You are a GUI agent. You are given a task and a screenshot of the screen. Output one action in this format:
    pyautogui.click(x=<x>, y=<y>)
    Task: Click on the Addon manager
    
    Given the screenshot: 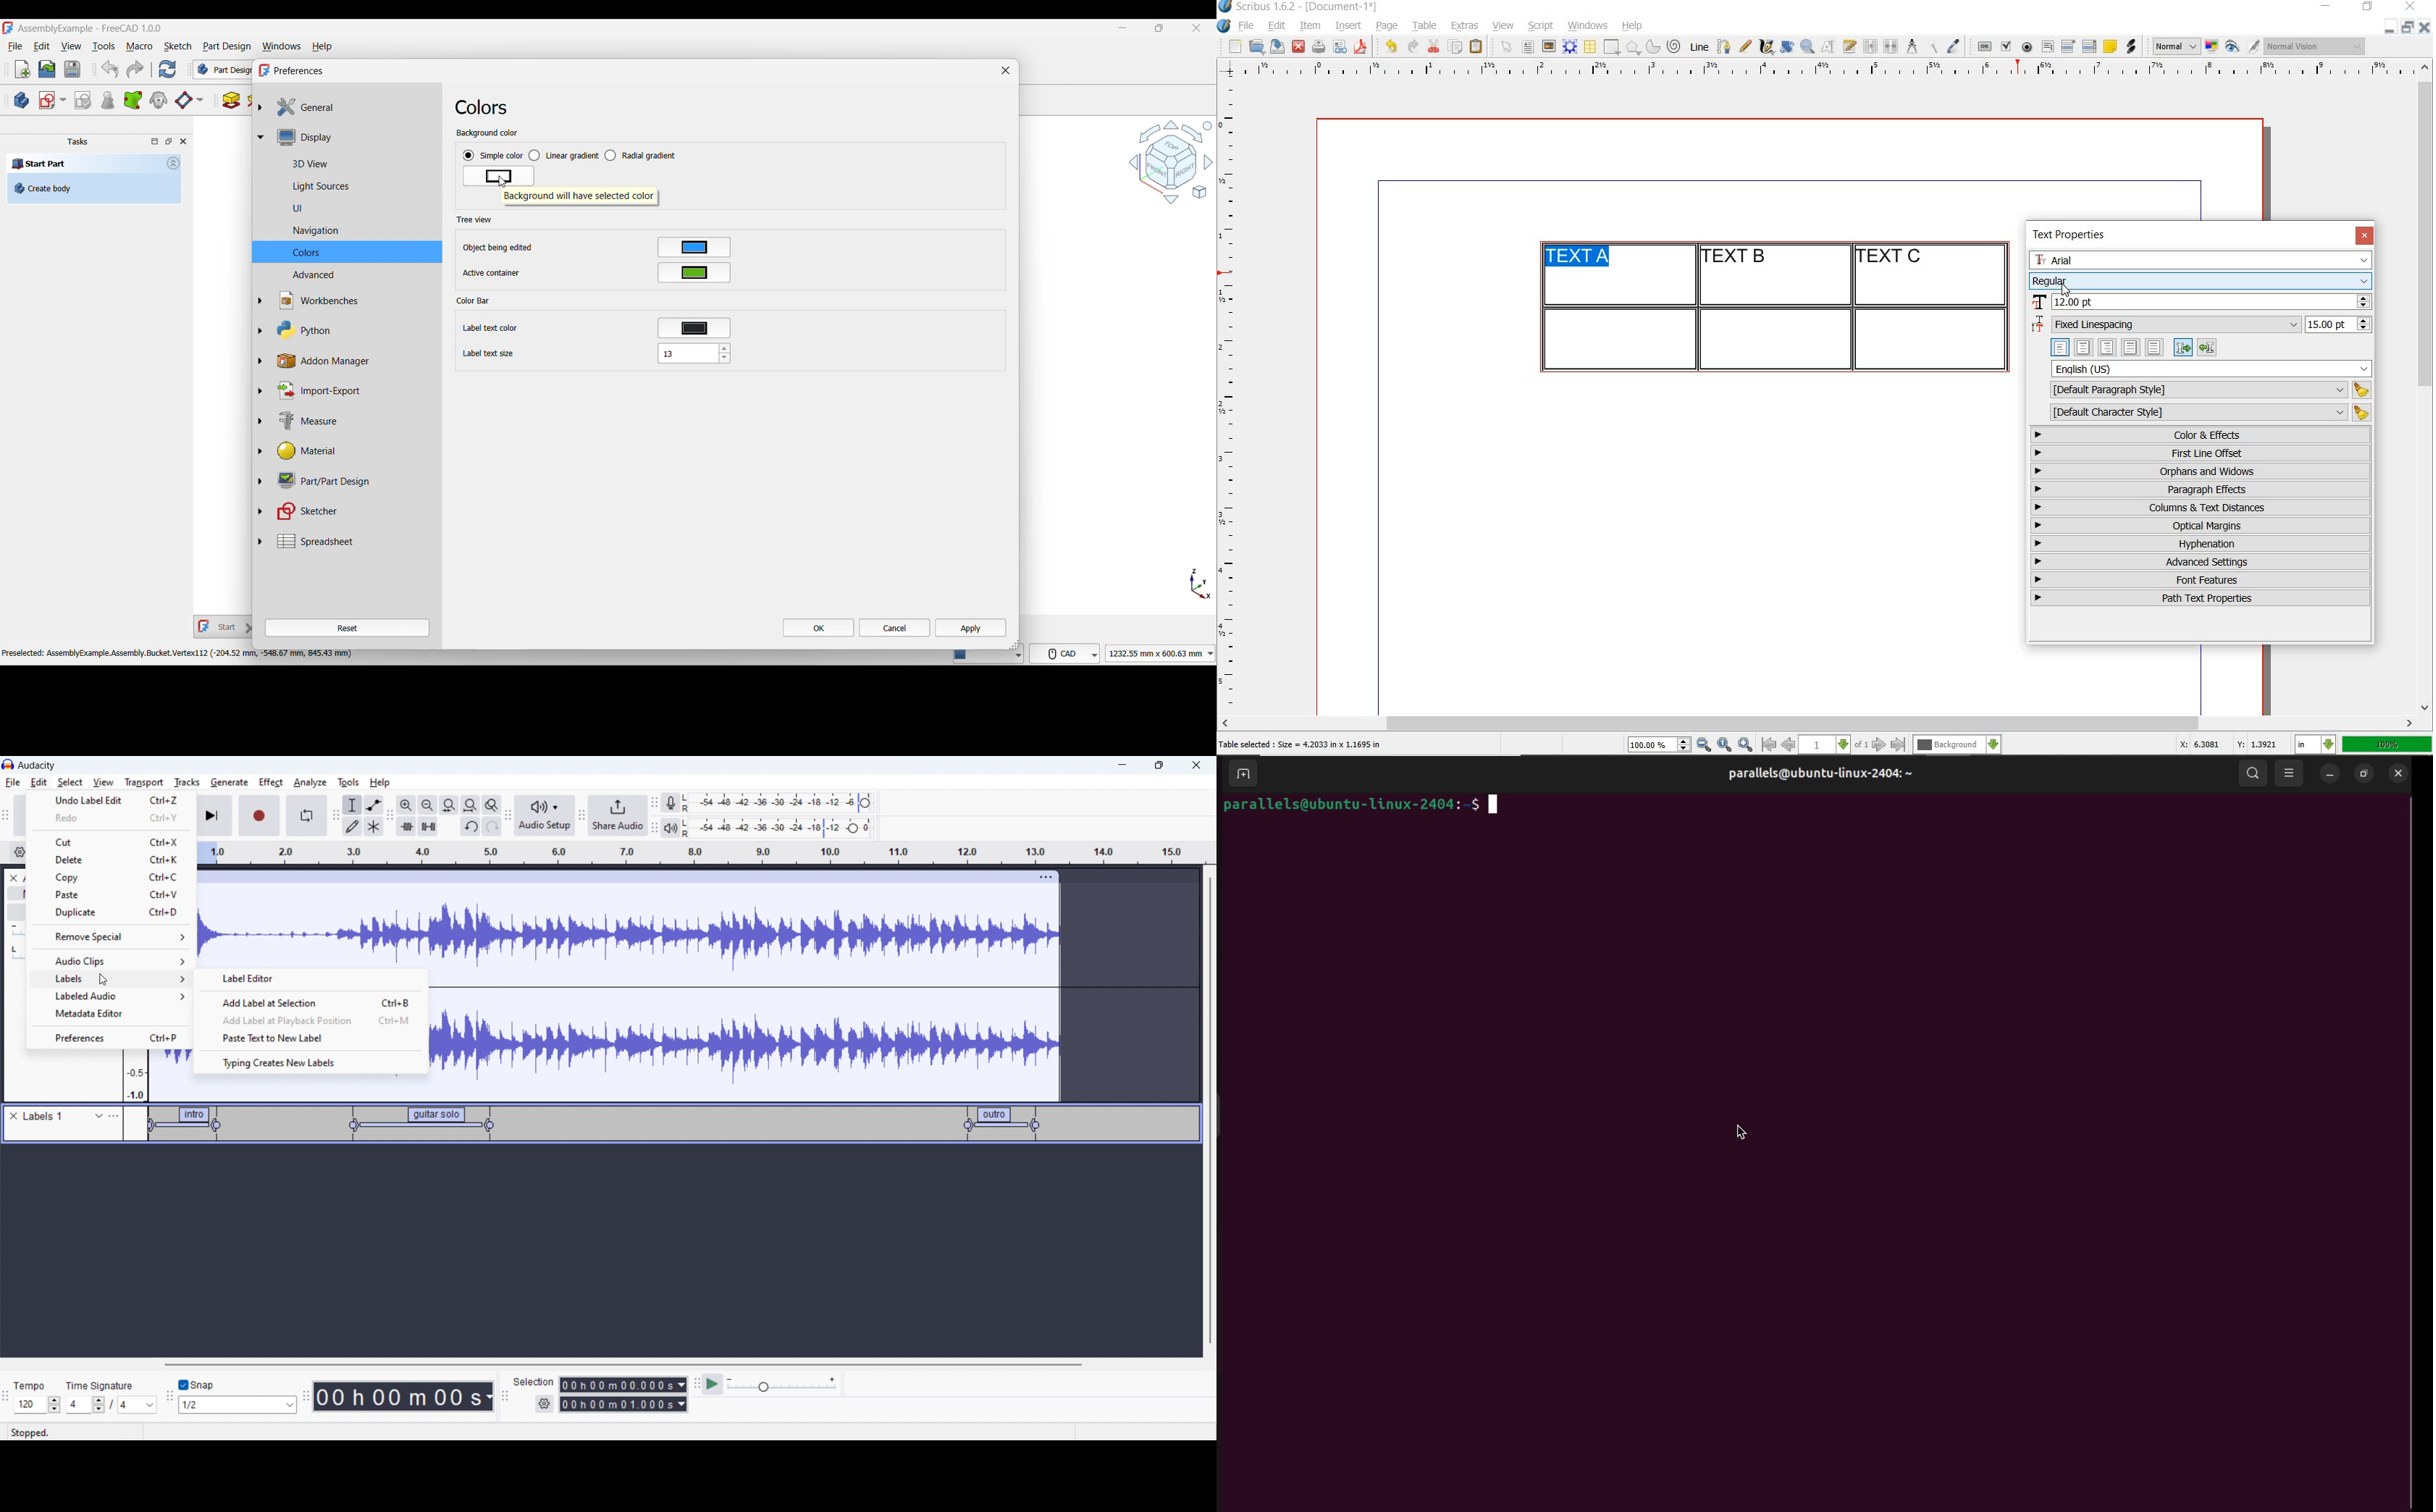 What is the action you would take?
    pyautogui.click(x=355, y=361)
    